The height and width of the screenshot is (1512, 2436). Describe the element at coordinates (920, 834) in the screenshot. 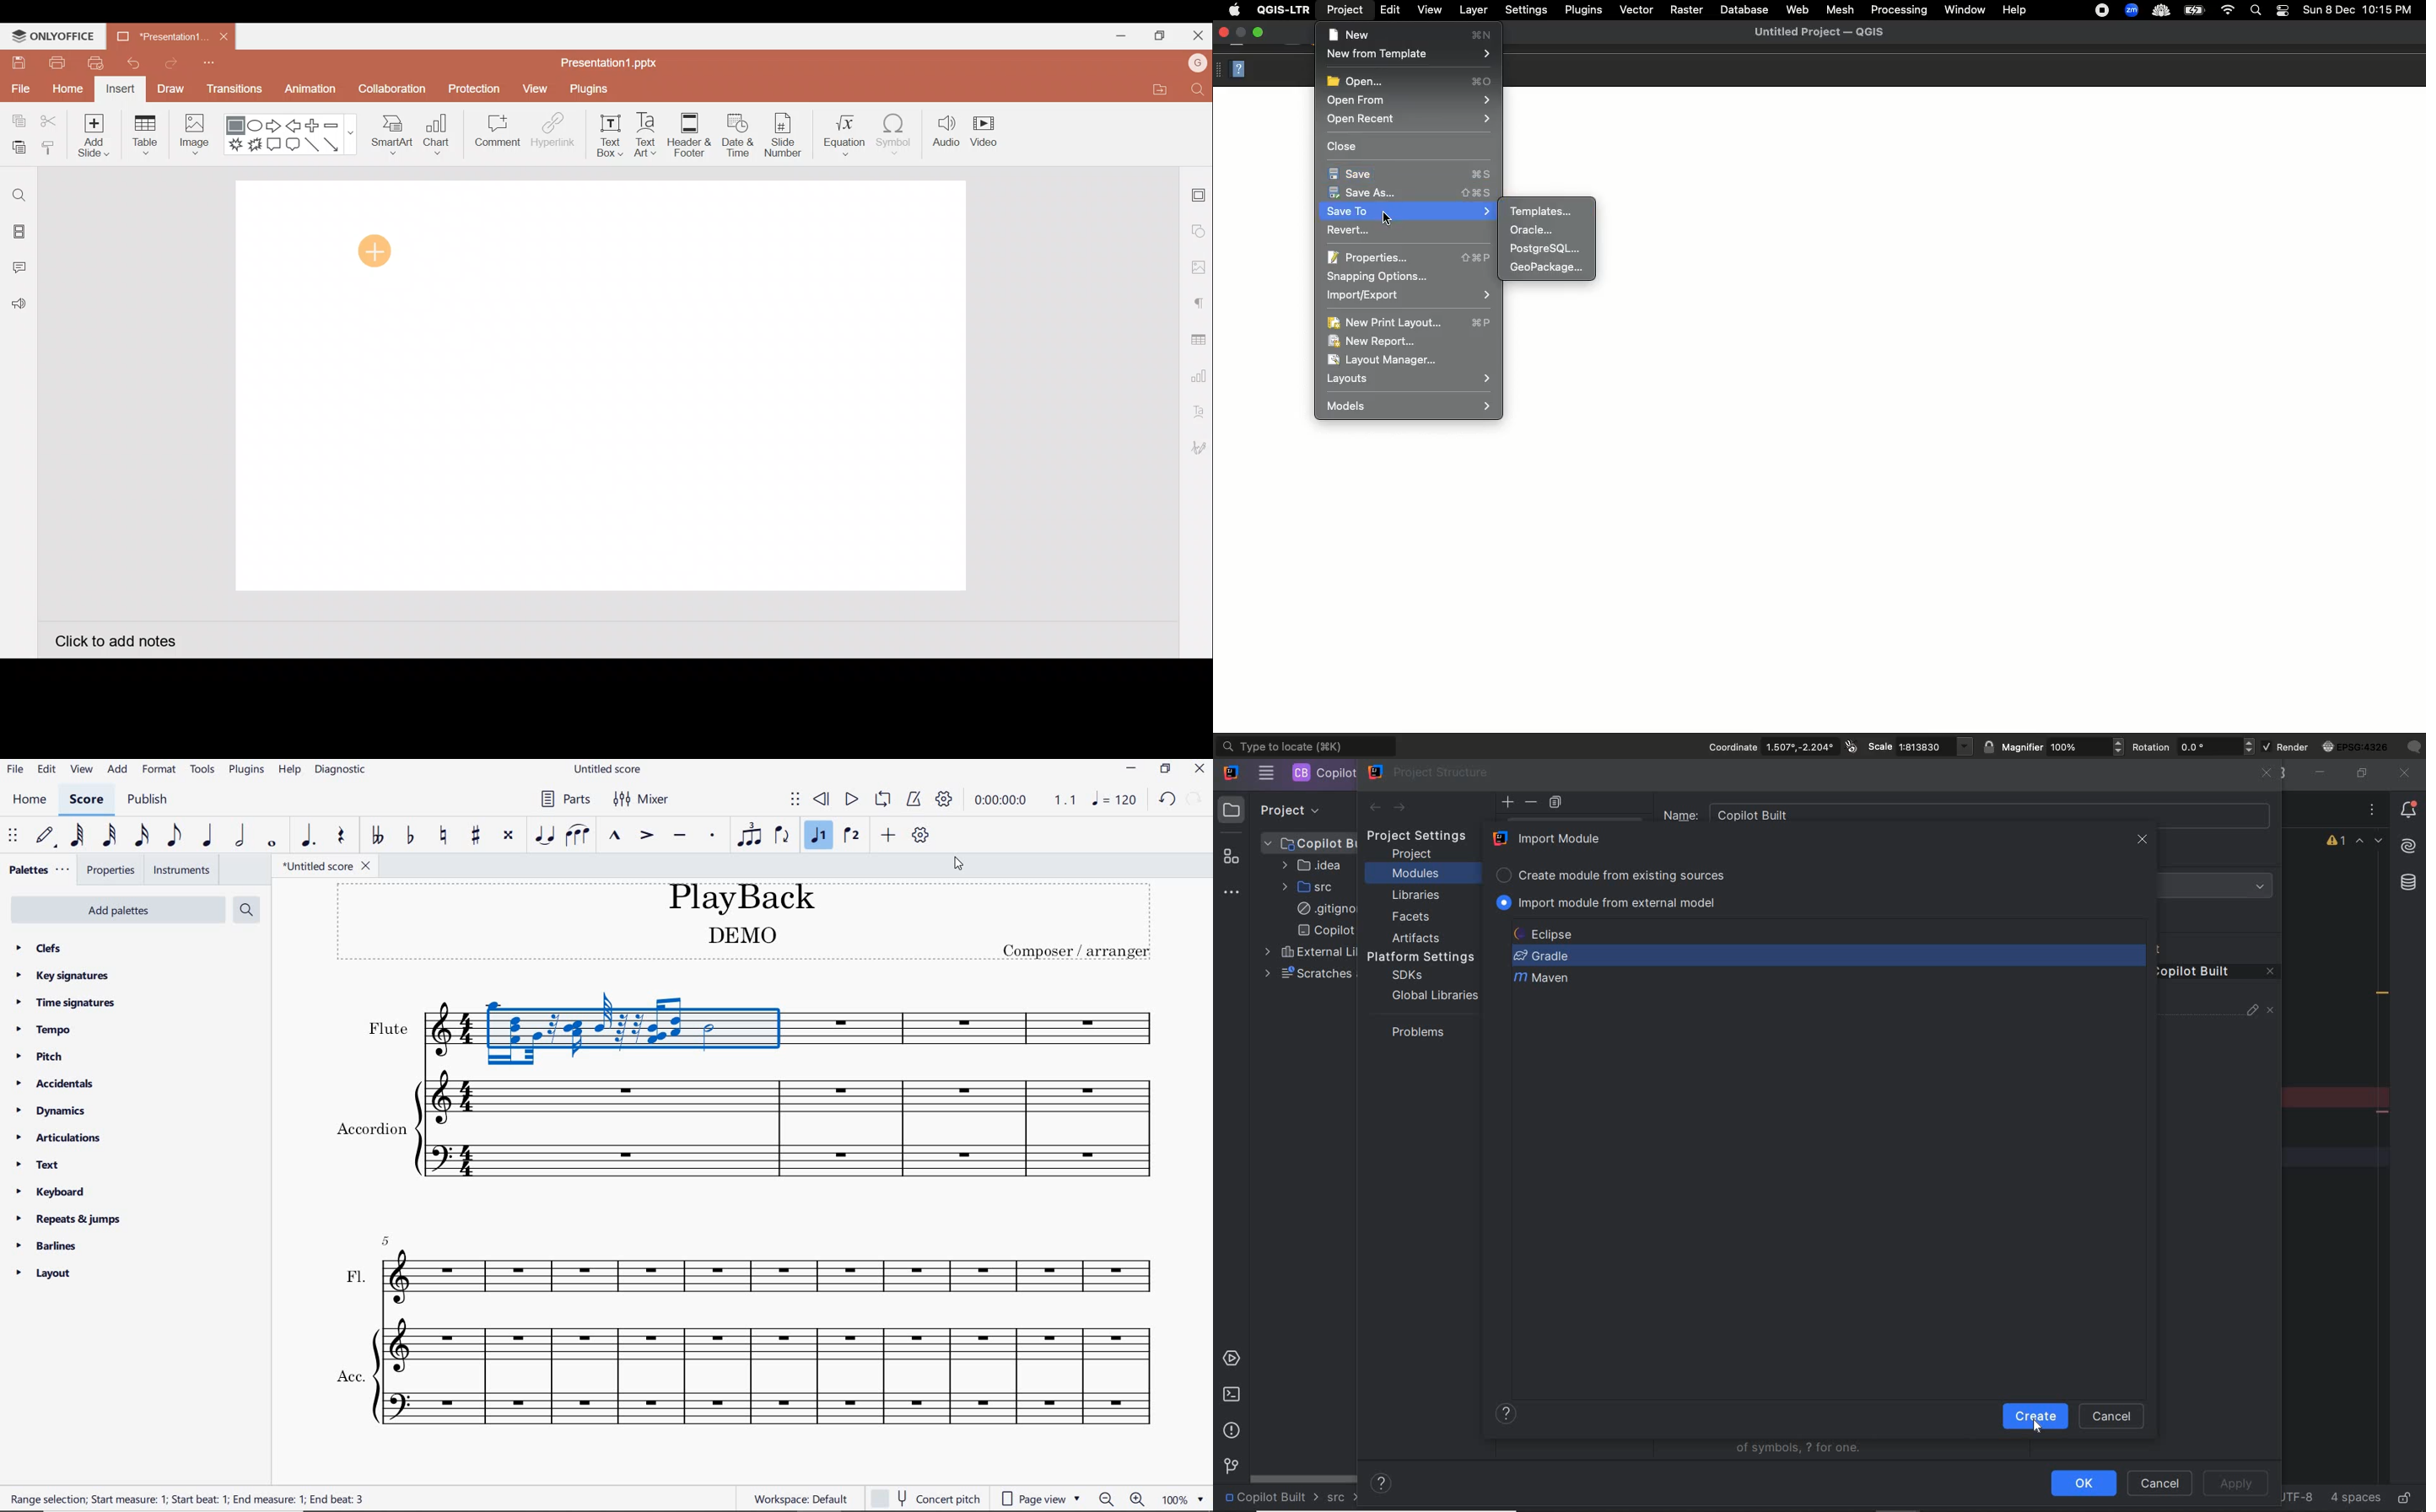

I see `customize toolbar` at that location.